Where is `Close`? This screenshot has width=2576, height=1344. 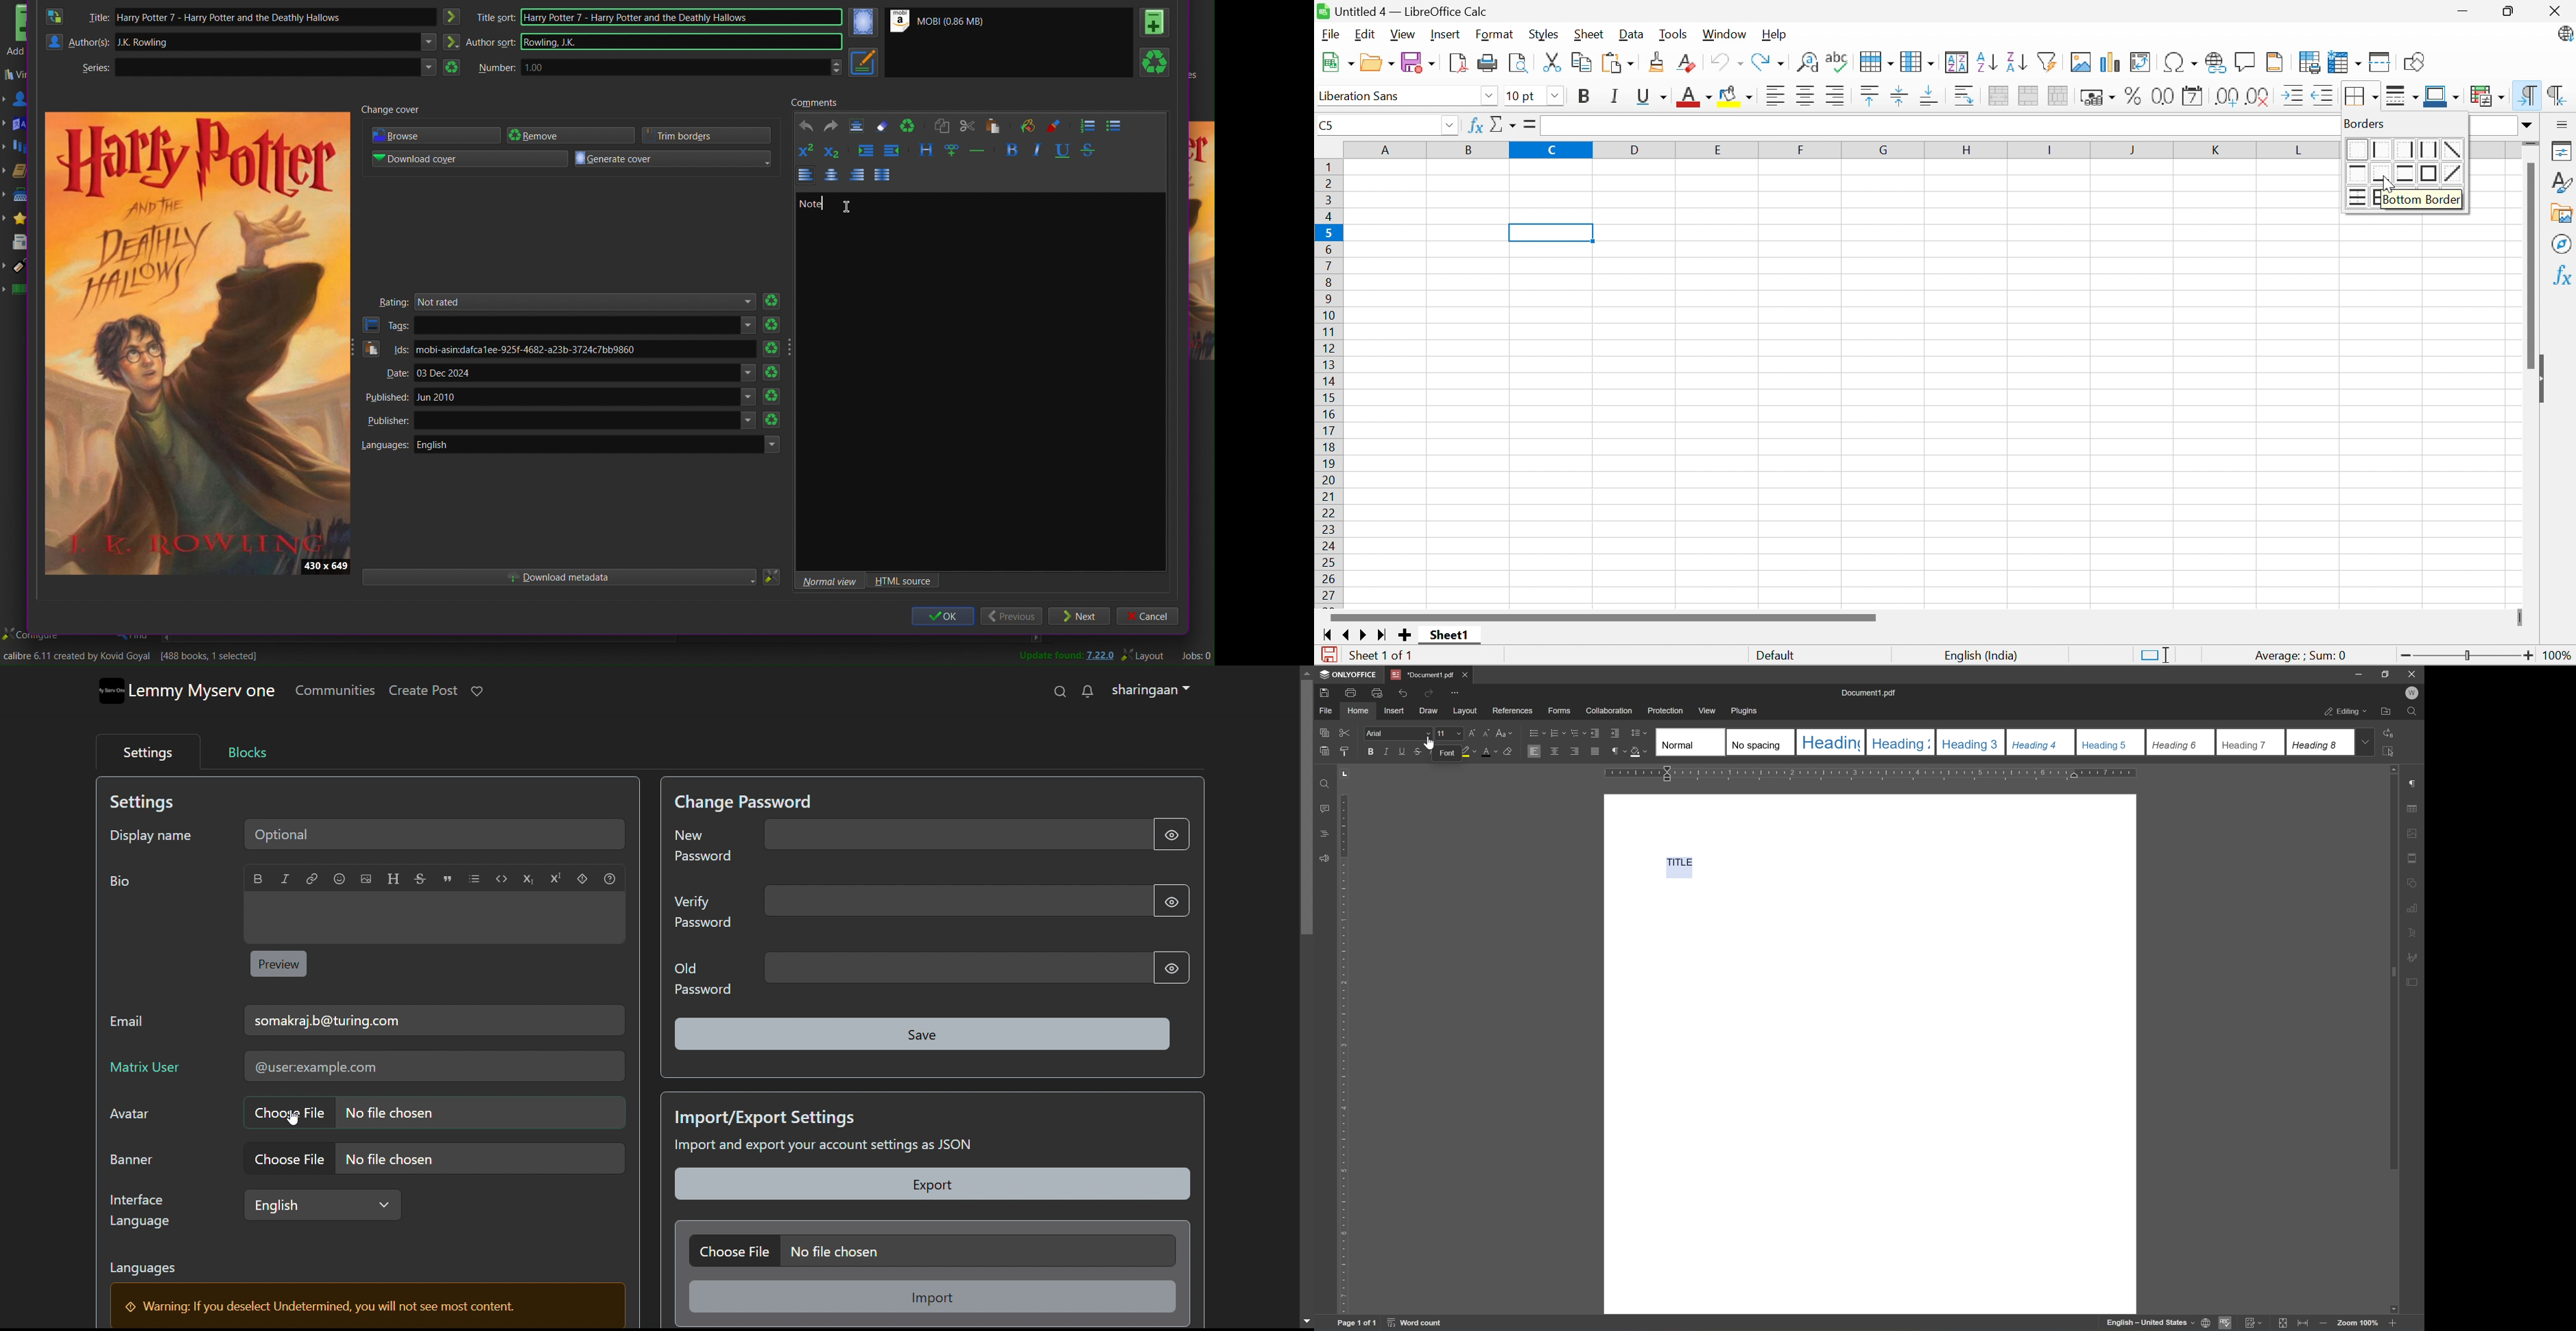 Close is located at coordinates (2555, 11).